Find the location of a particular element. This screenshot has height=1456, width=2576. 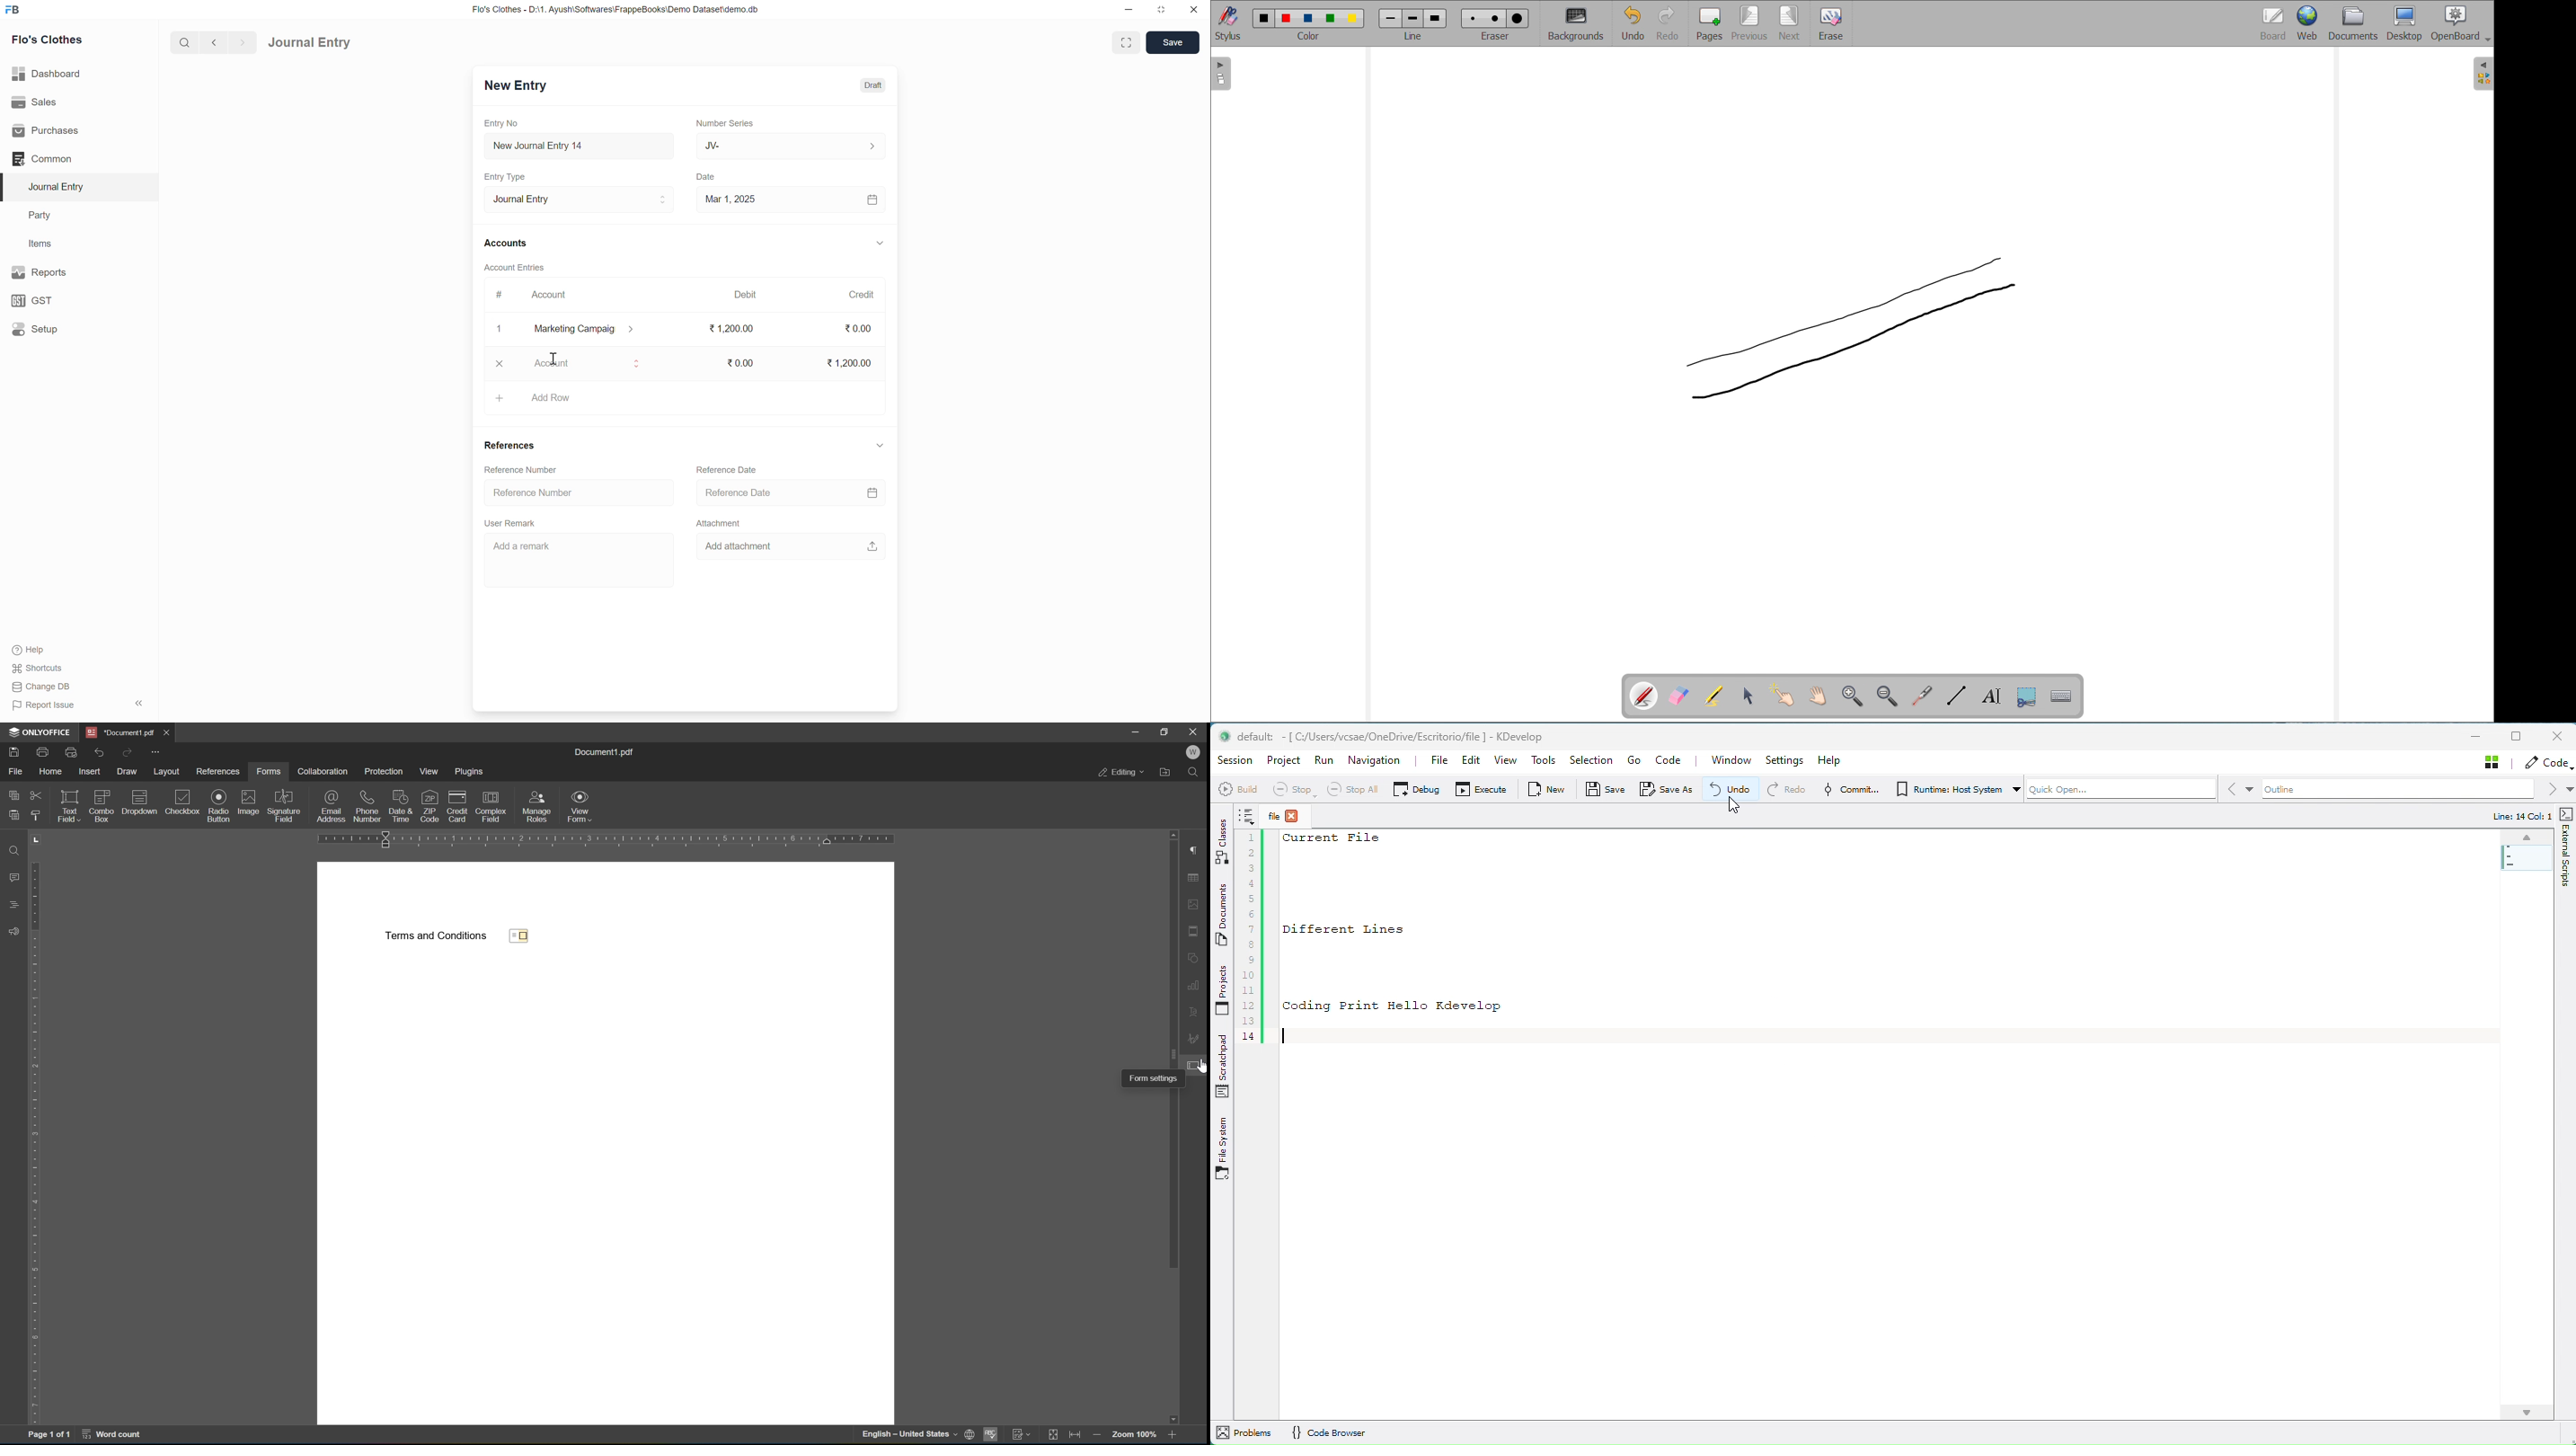

zip codes is located at coordinates (430, 805).